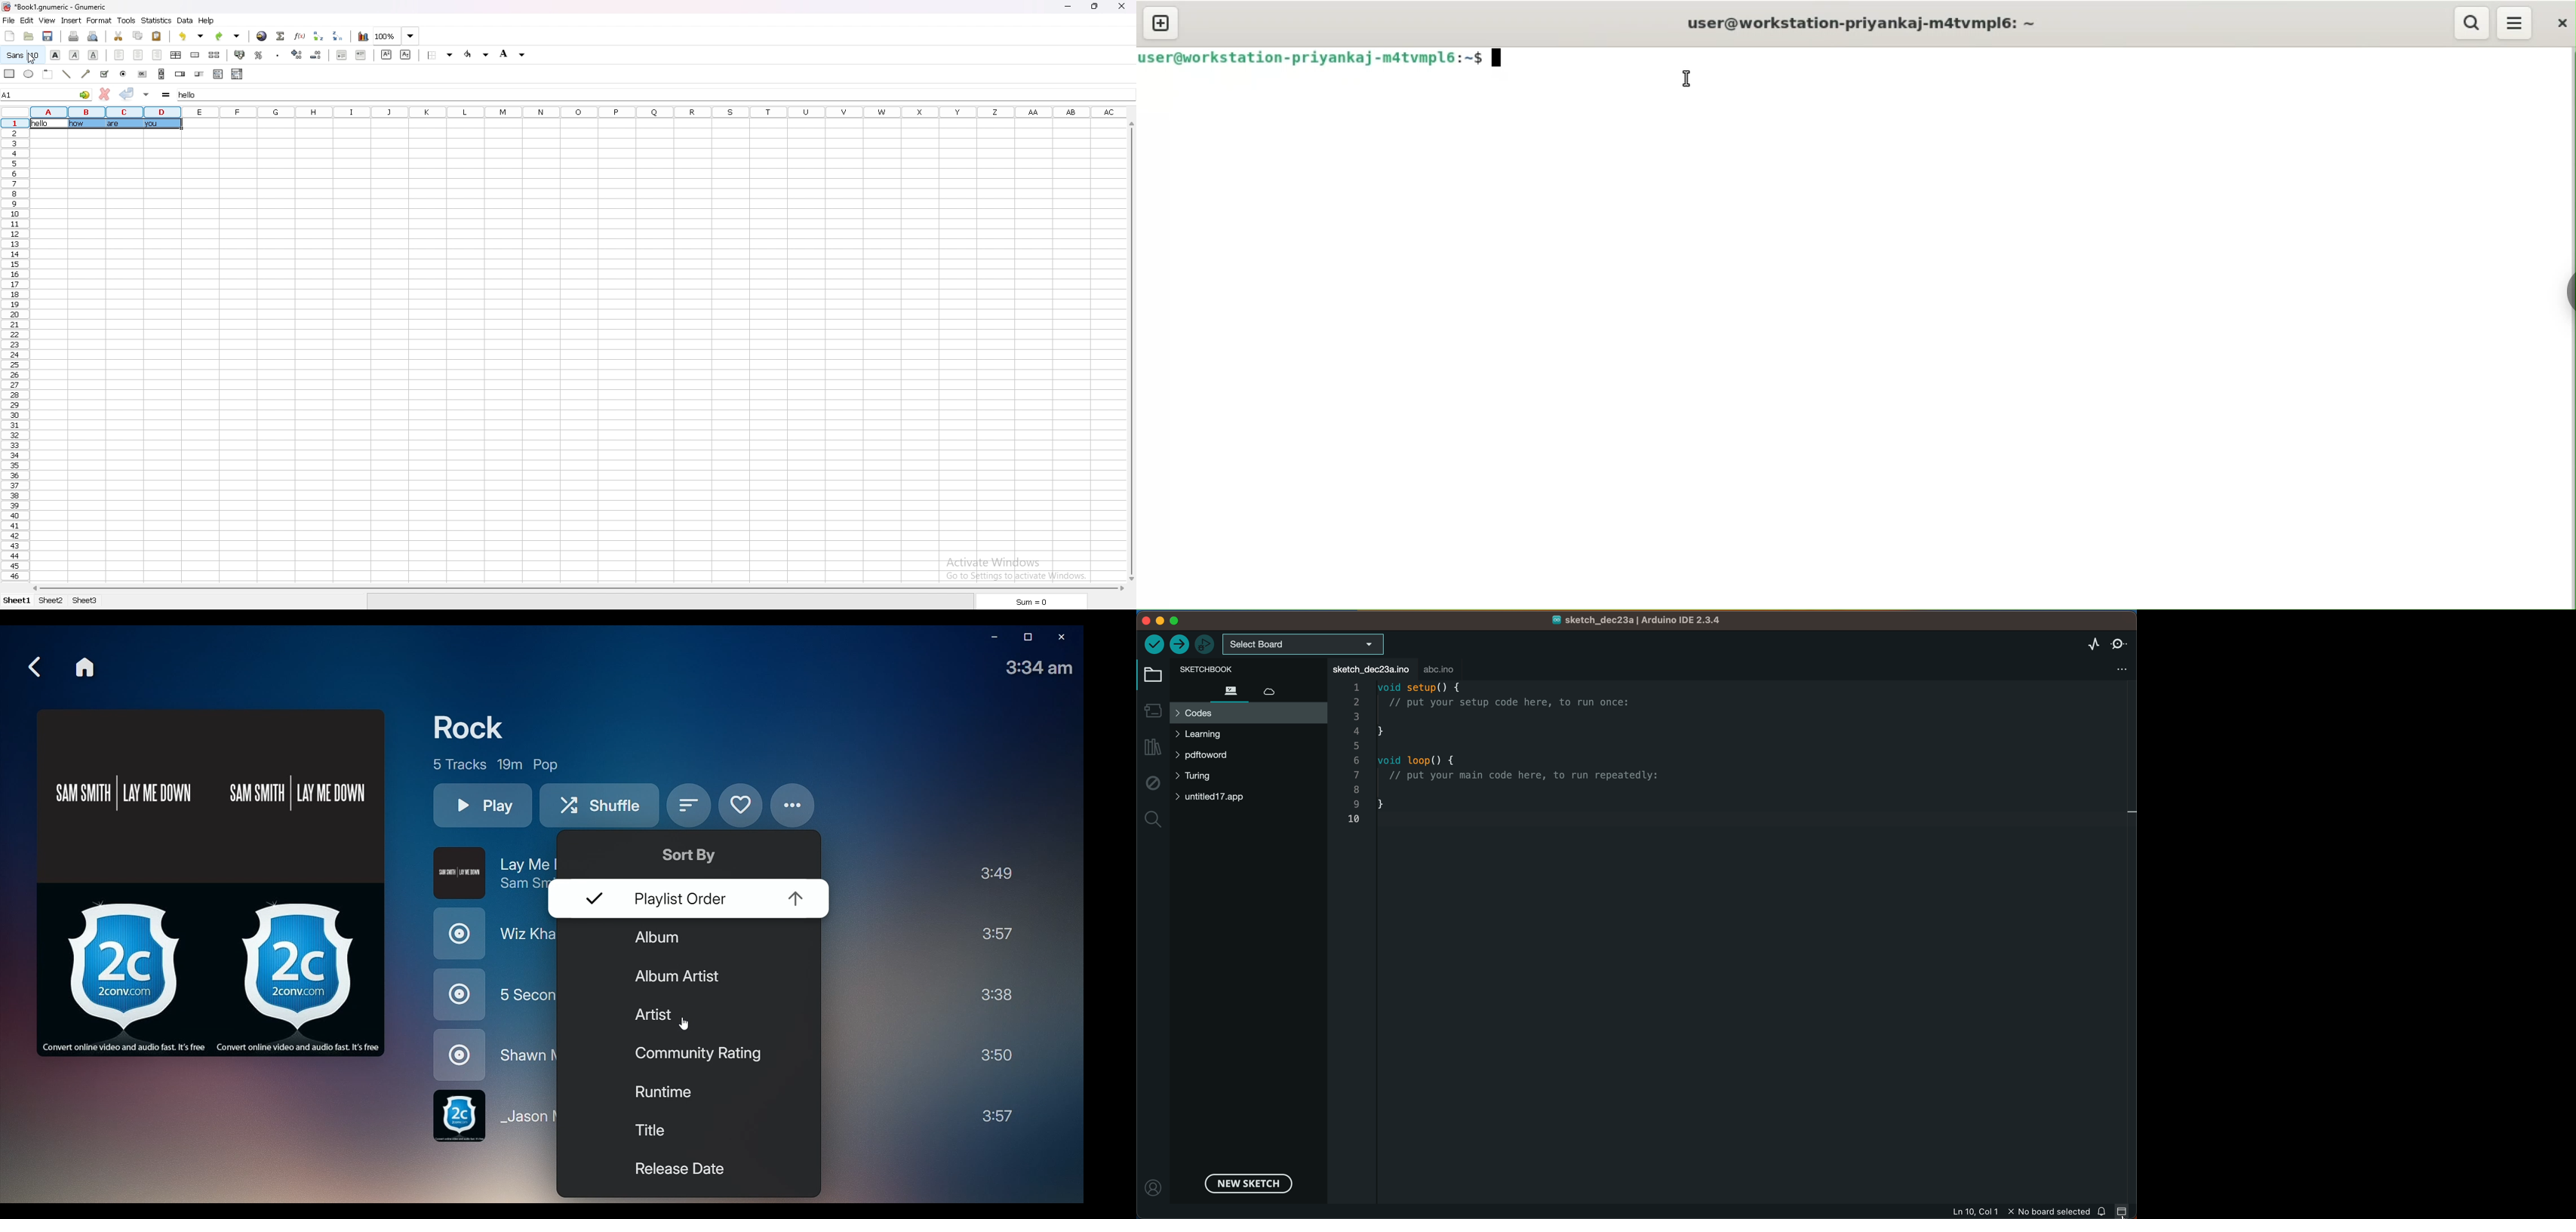 The height and width of the screenshot is (1232, 2576). What do you see at coordinates (180, 74) in the screenshot?
I see `spin button` at bounding box center [180, 74].